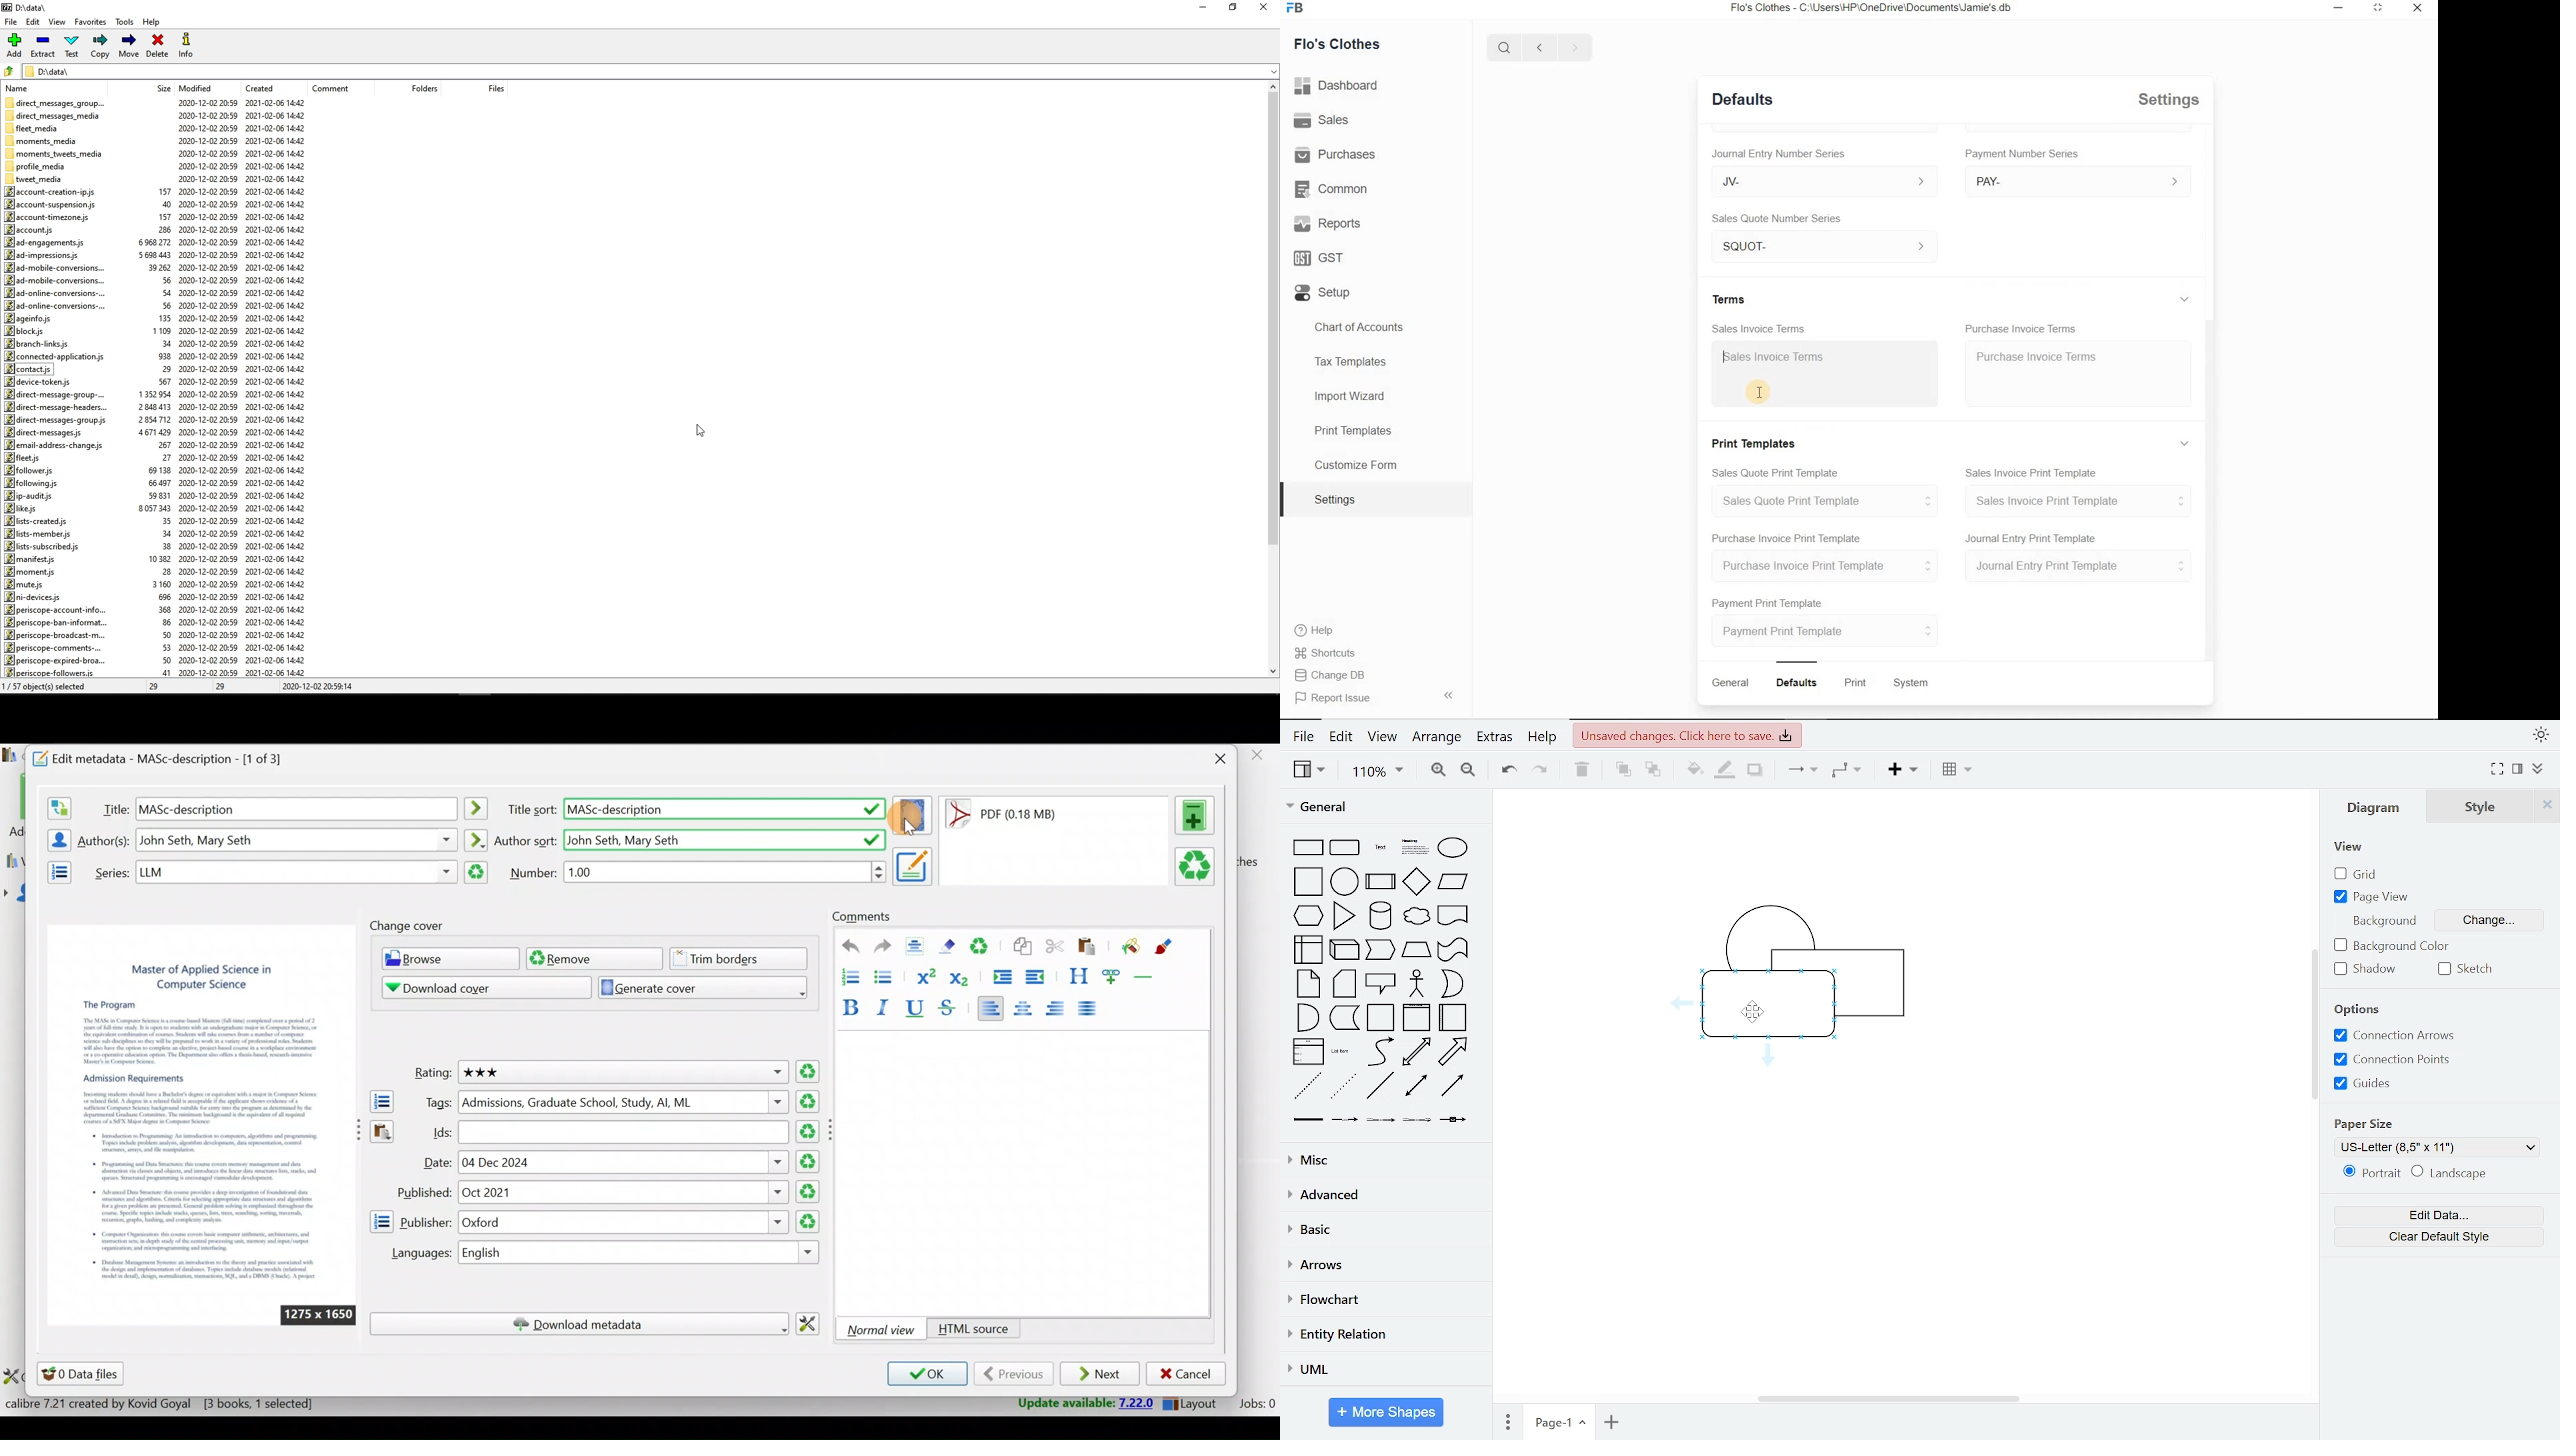  Describe the element at coordinates (39, 521) in the screenshot. I see `lists-created.js` at that location.